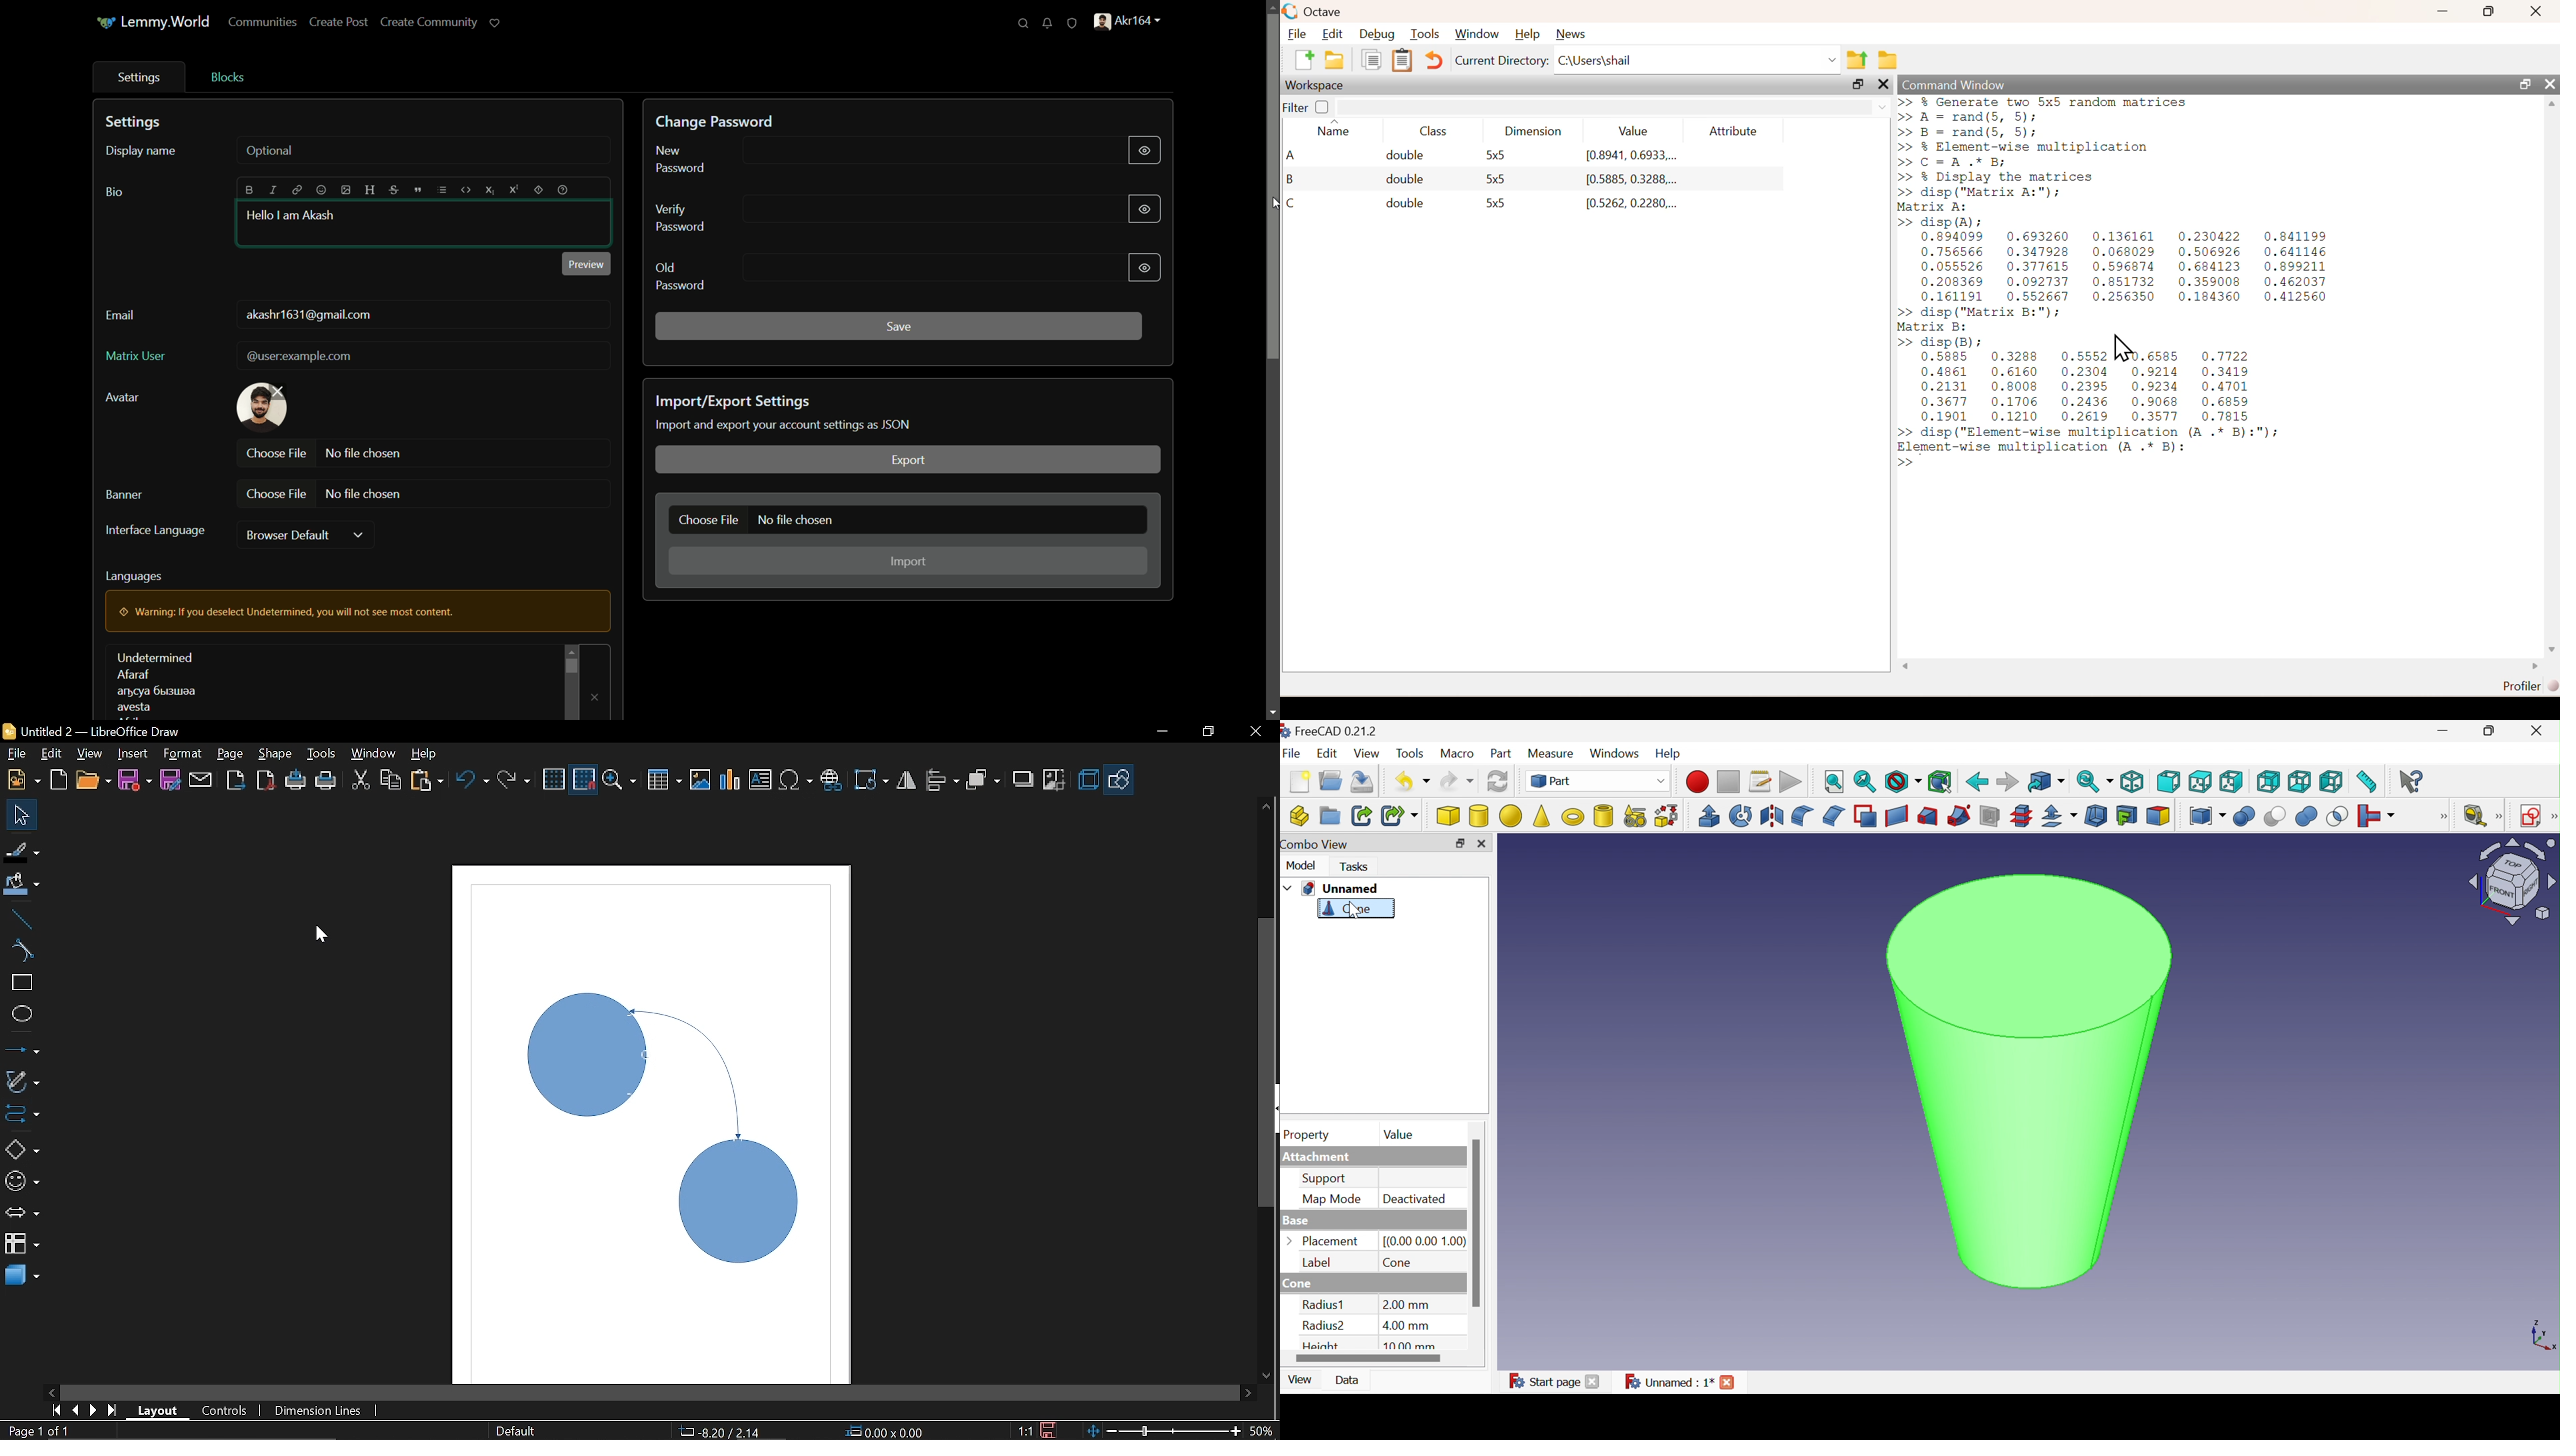 This screenshot has width=2576, height=1456. What do you see at coordinates (323, 755) in the screenshot?
I see `Tools` at bounding box center [323, 755].